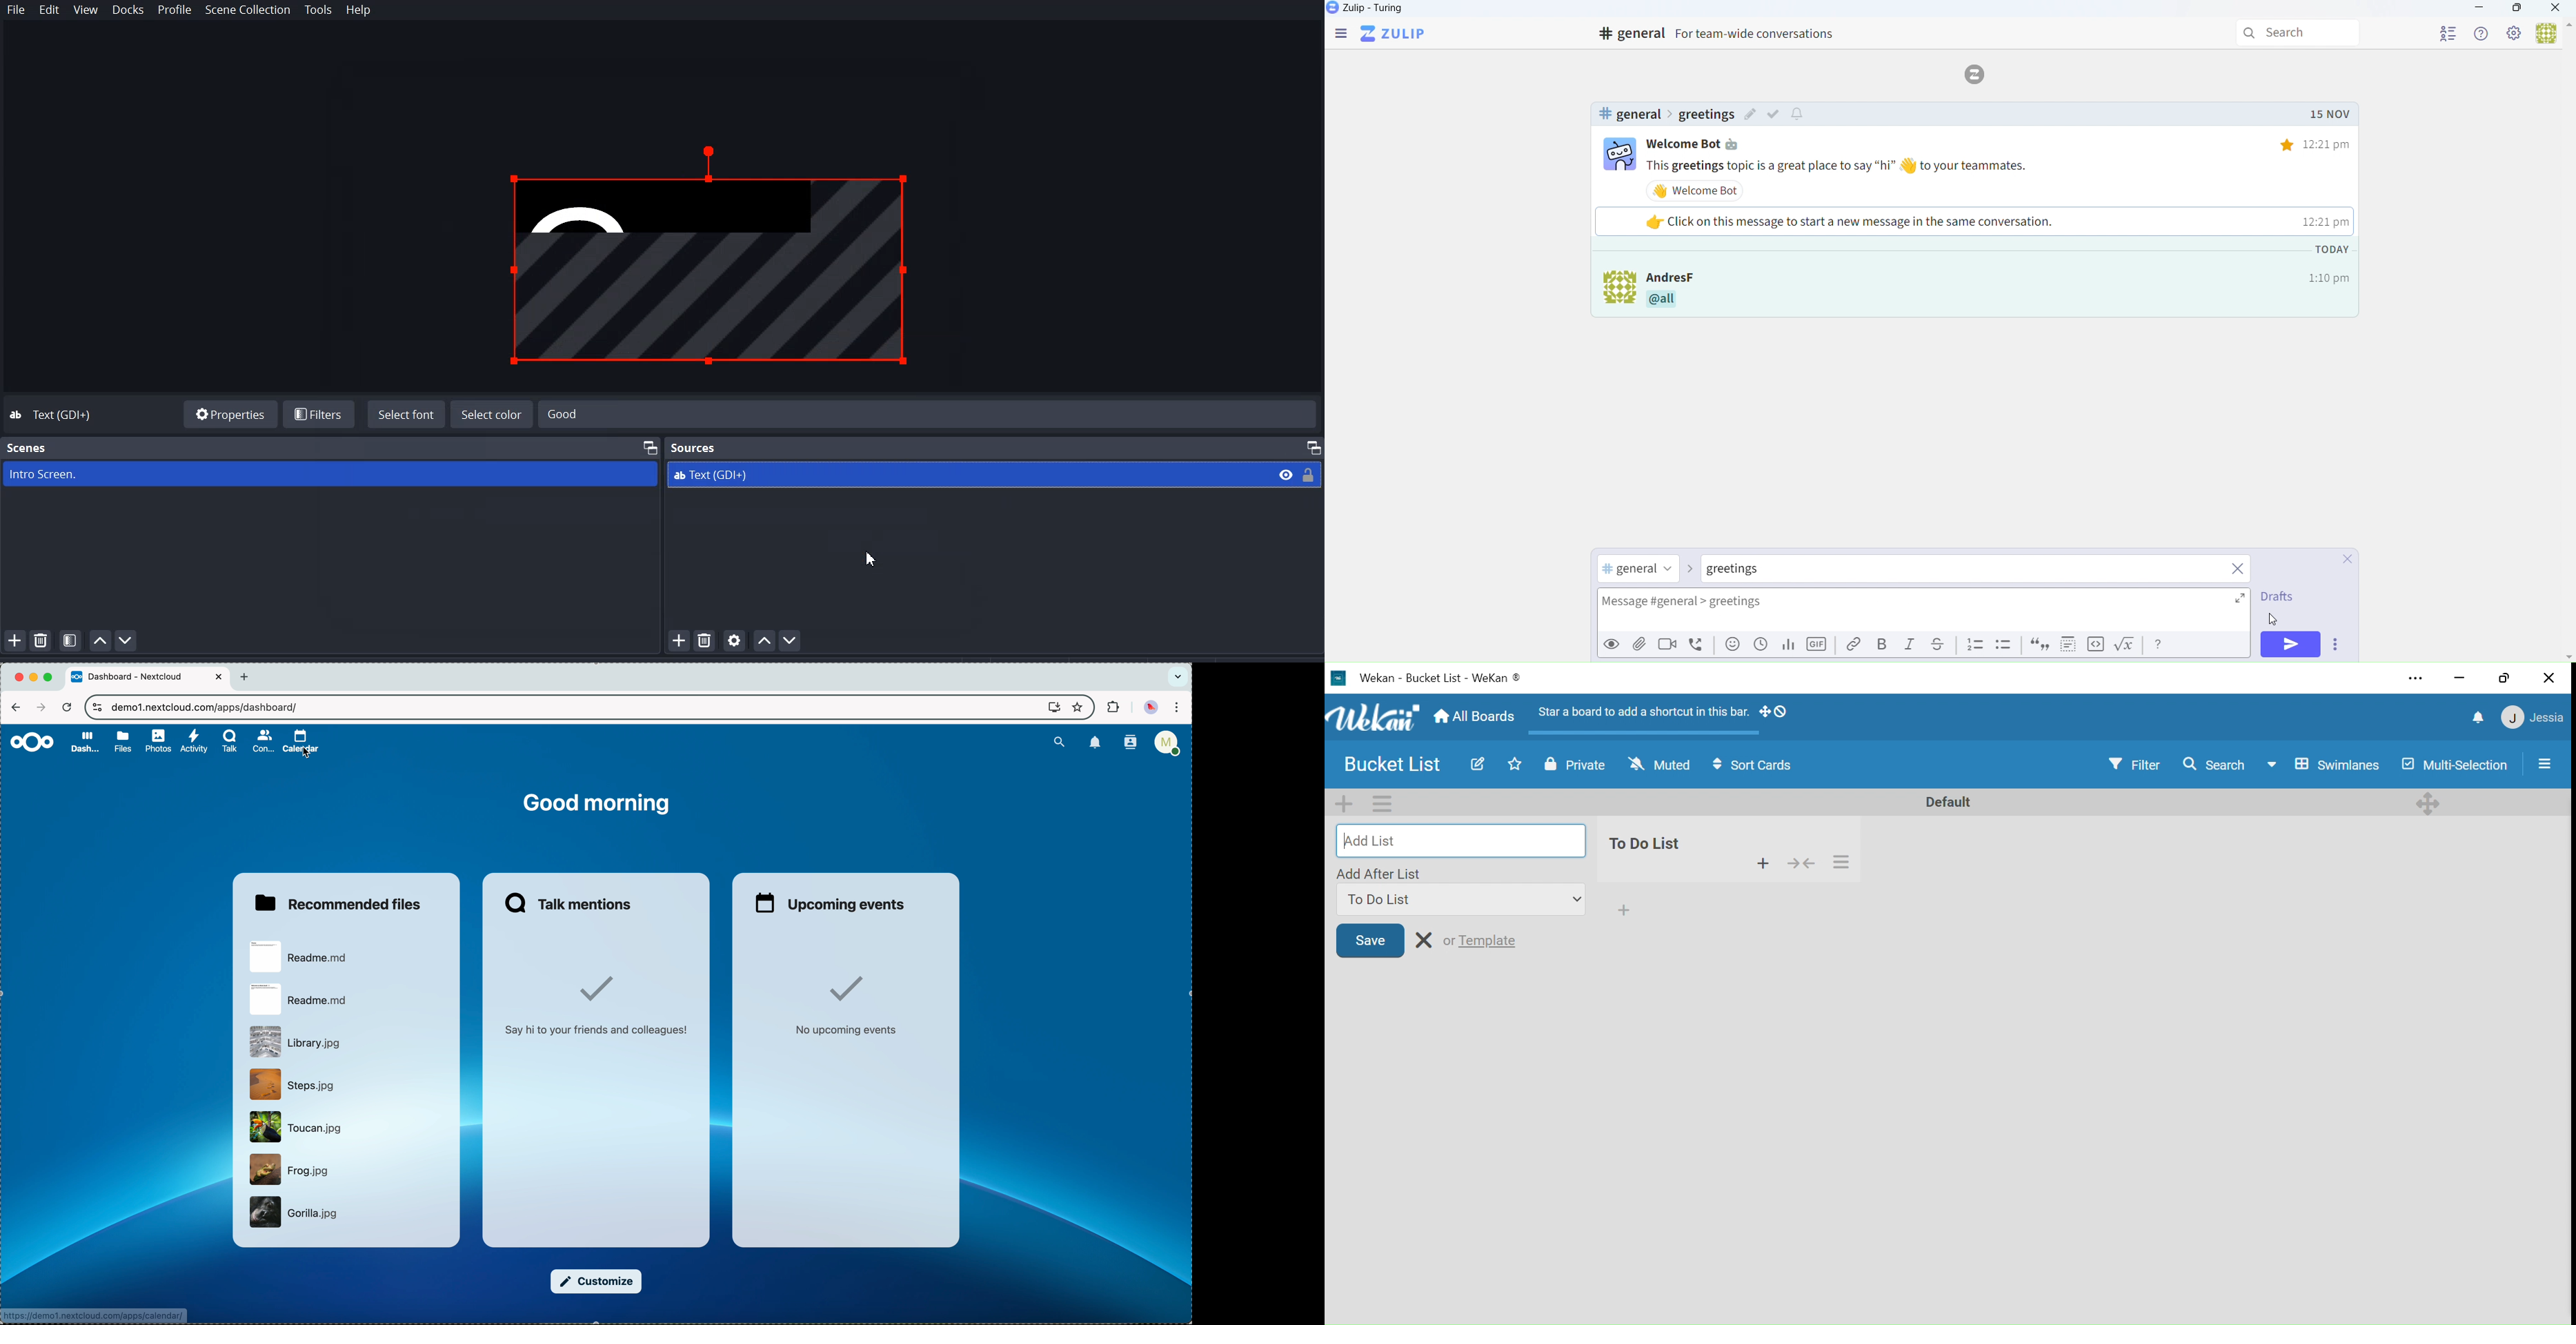  Describe the element at coordinates (100, 640) in the screenshot. I see `Move Scene Up` at that location.